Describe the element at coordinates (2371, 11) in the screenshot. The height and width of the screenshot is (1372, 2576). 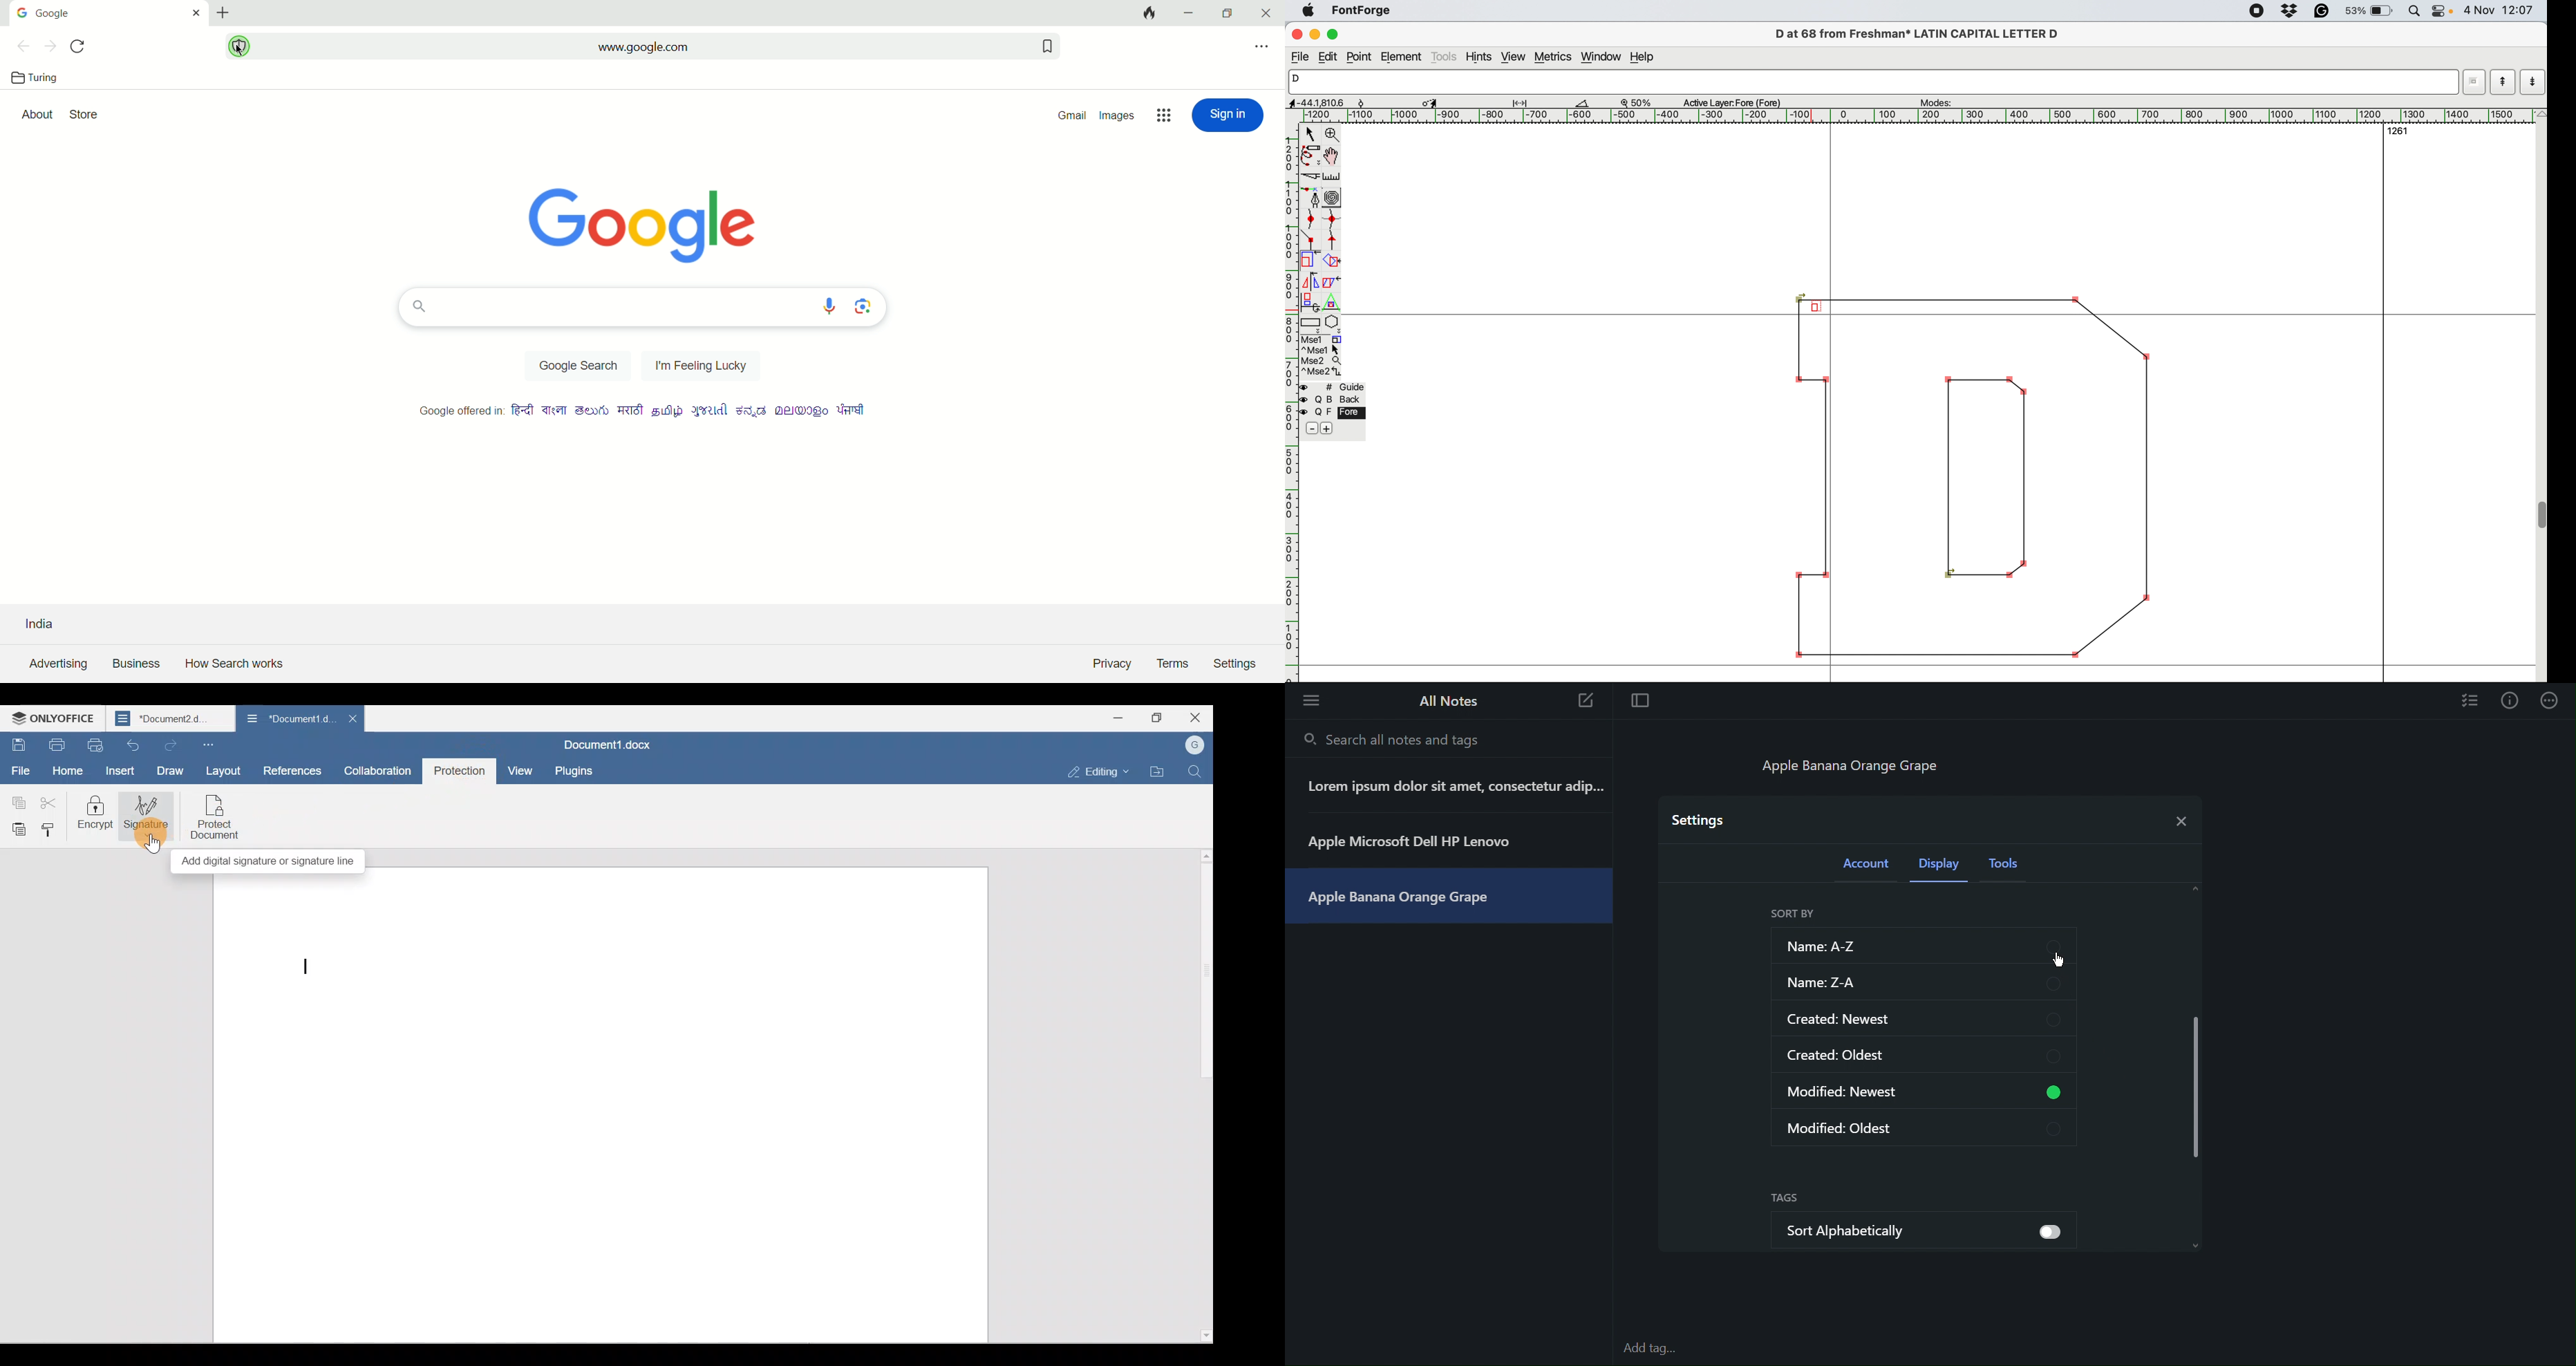
I see `battery` at that location.